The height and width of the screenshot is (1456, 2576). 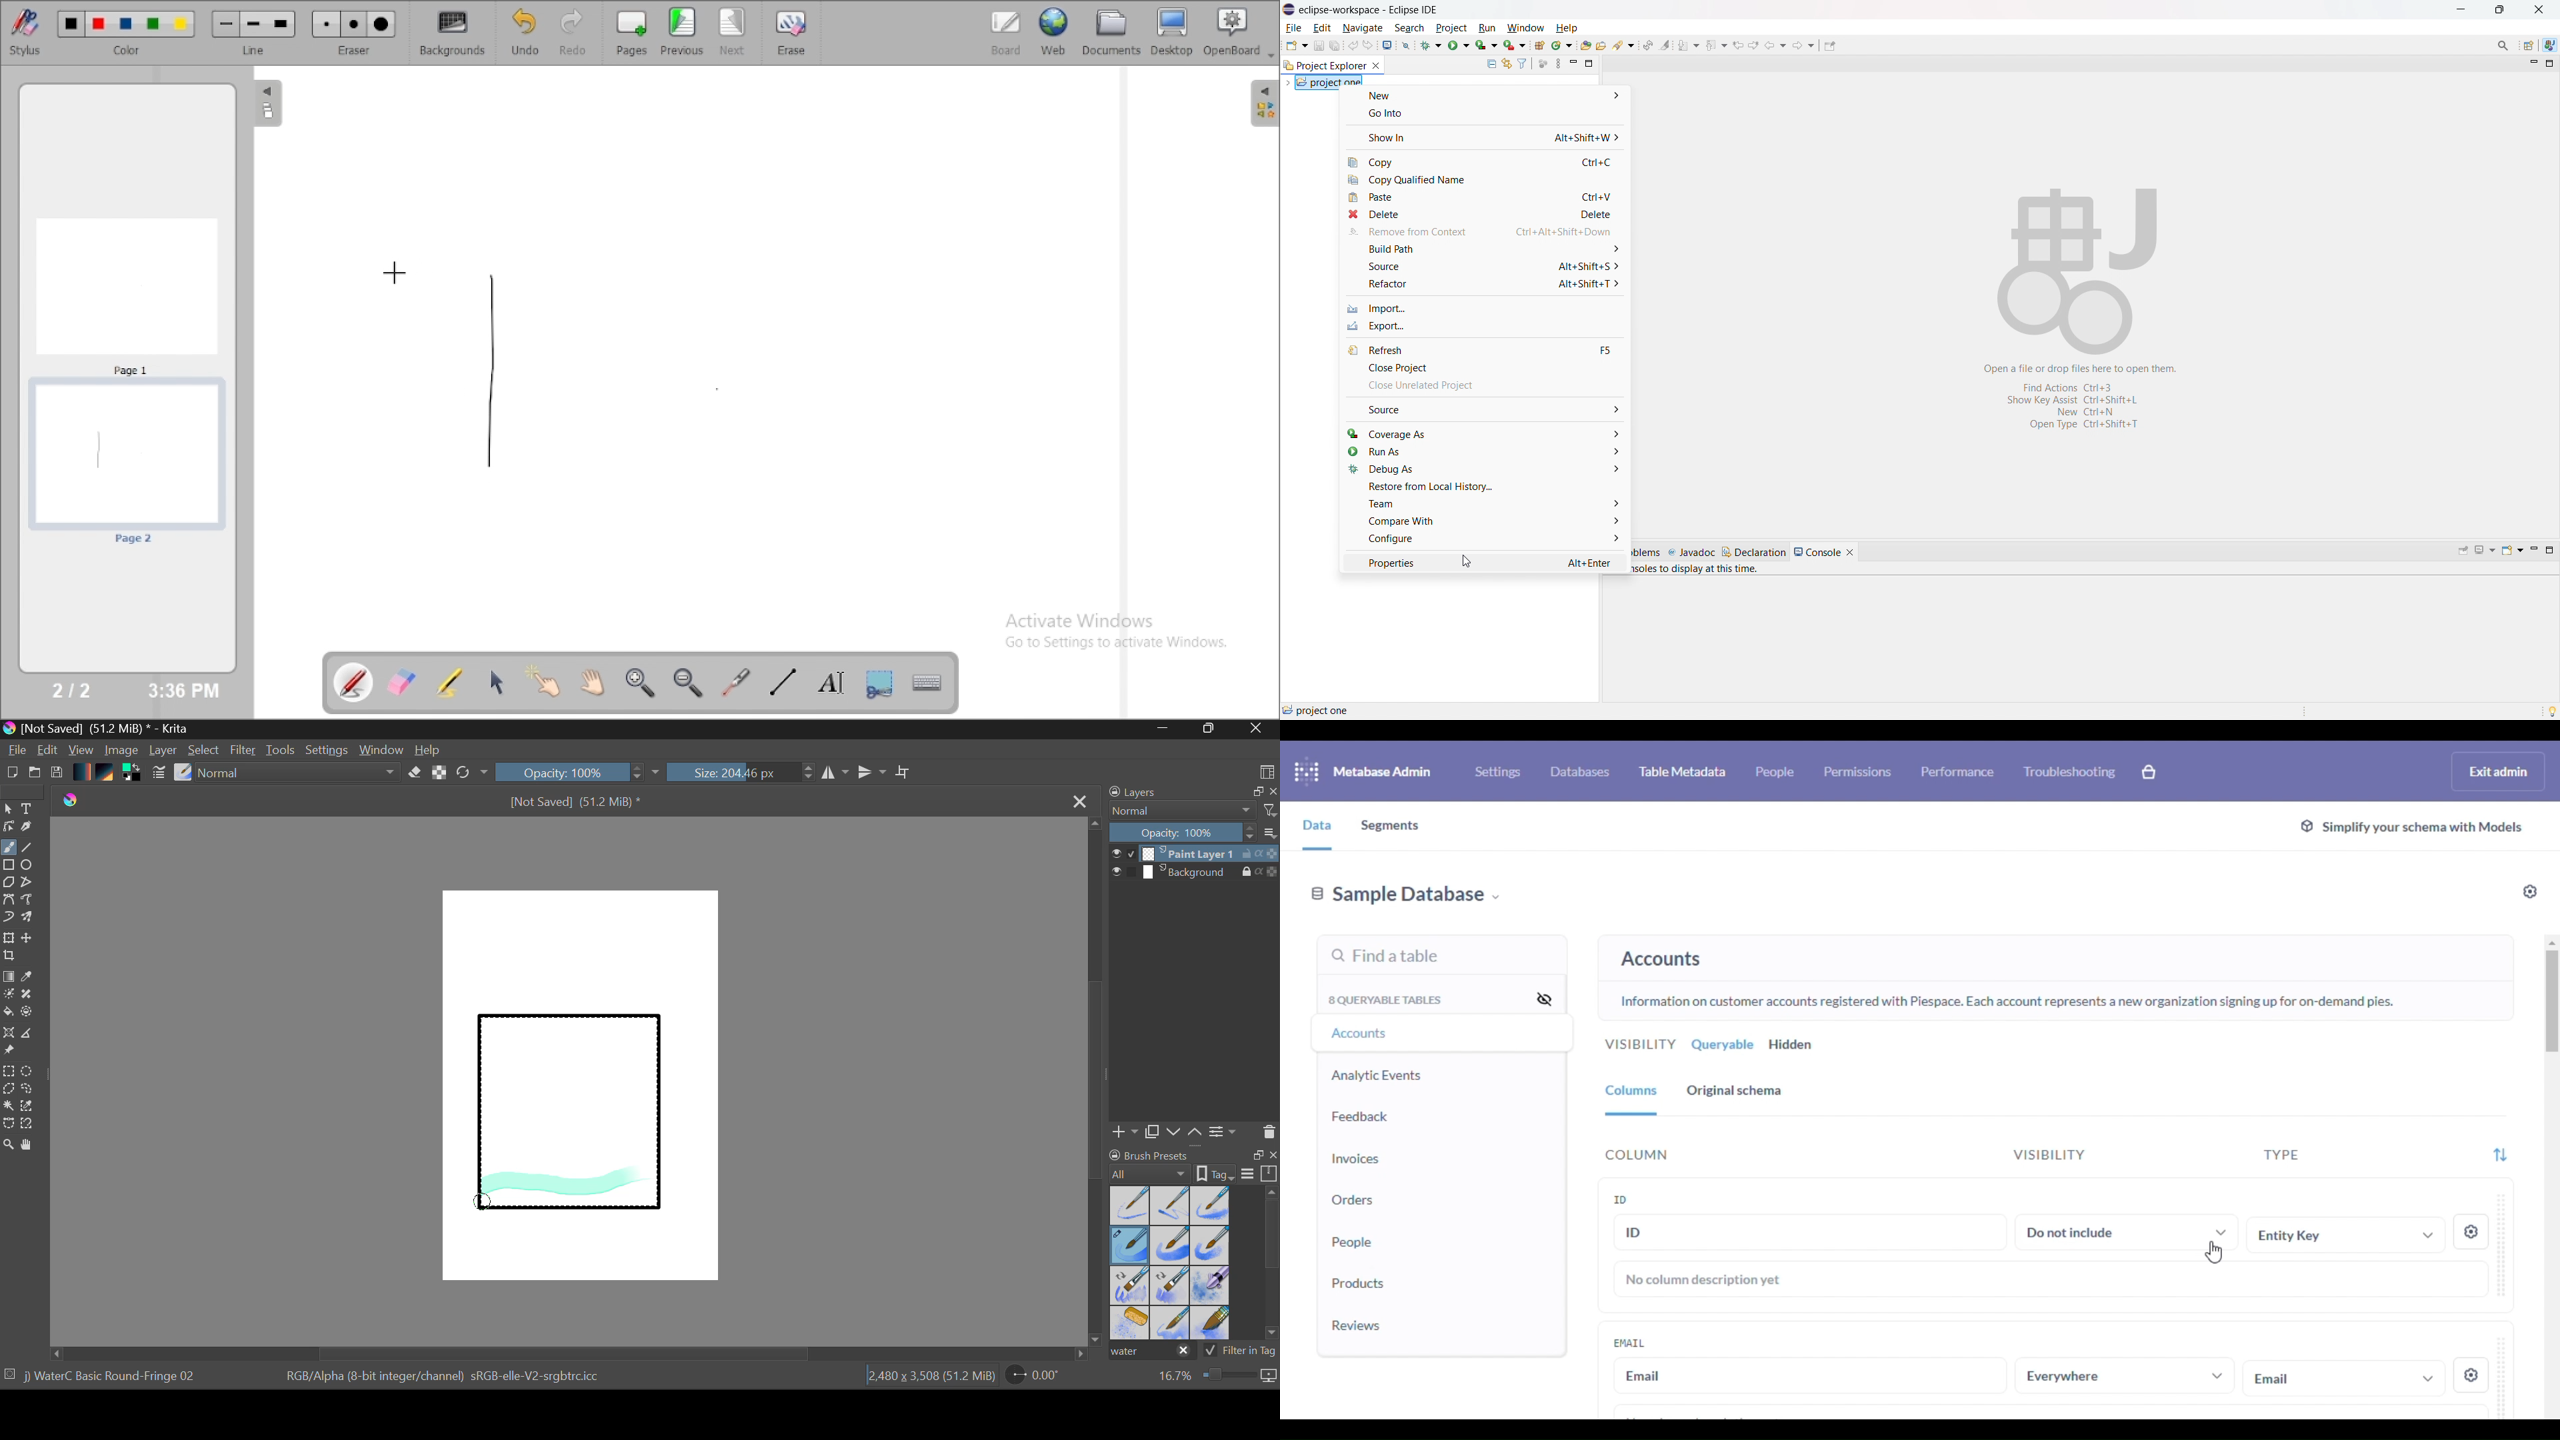 What do you see at coordinates (165, 750) in the screenshot?
I see `Layer` at bounding box center [165, 750].